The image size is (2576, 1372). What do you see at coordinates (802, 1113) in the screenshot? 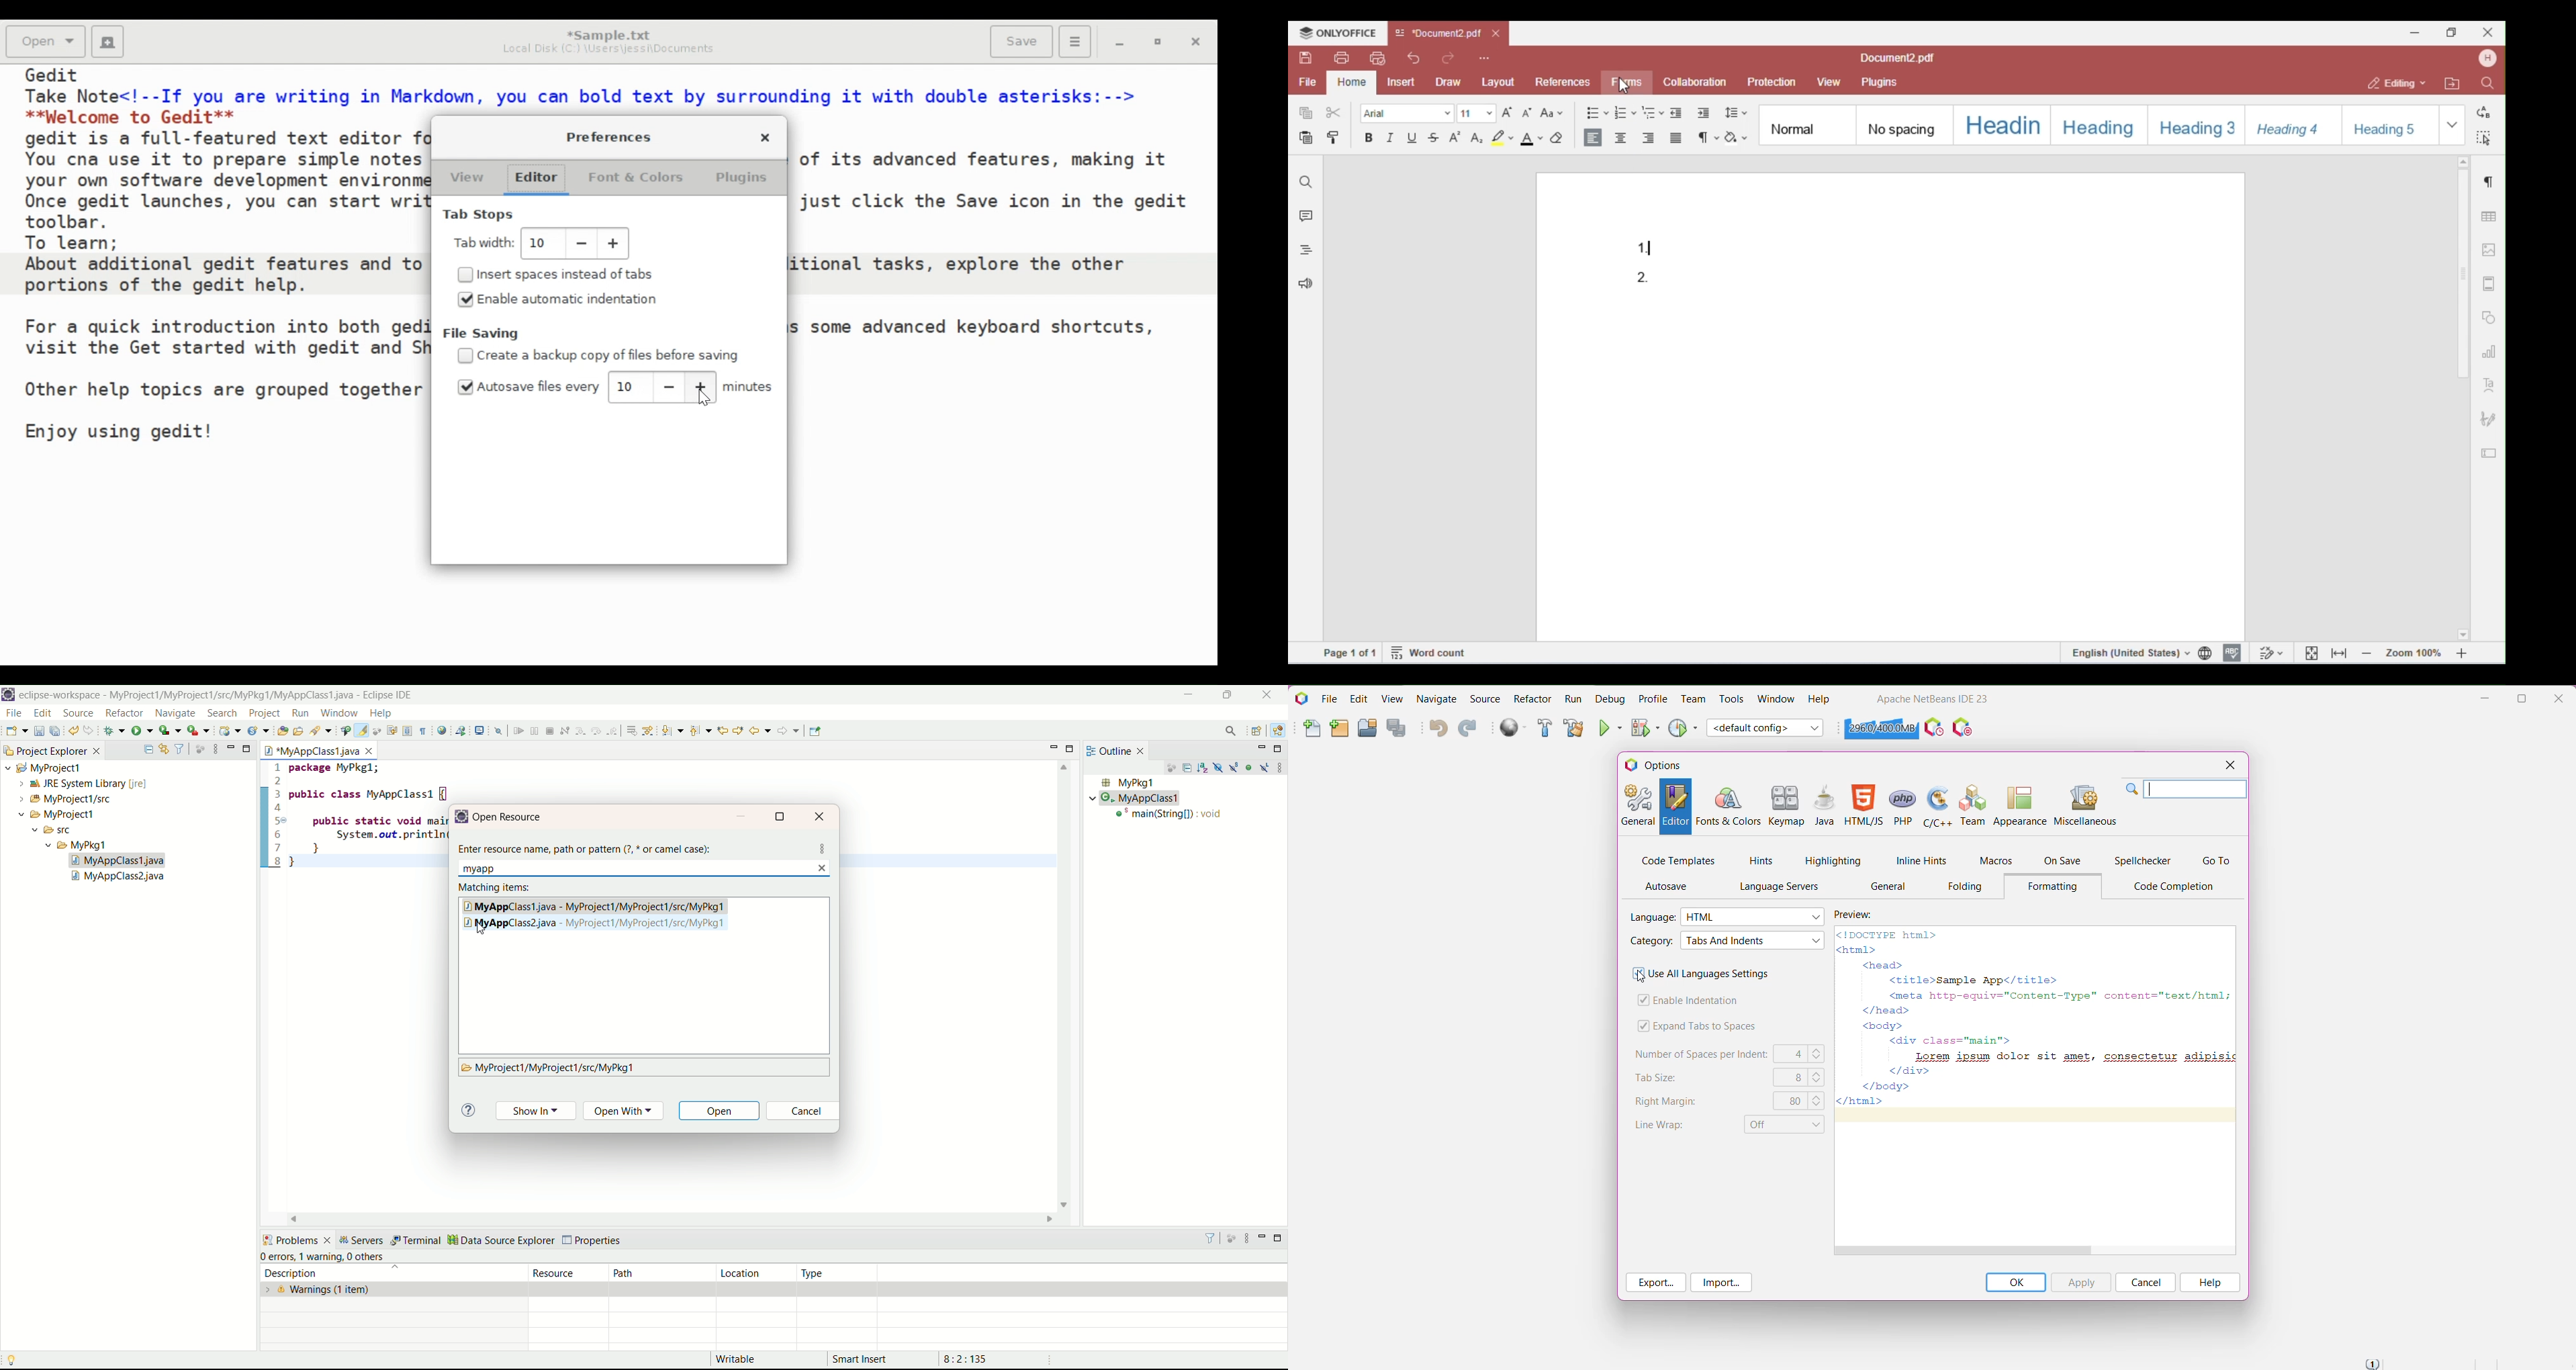
I see `cancel` at bounding box center [802, 1113].